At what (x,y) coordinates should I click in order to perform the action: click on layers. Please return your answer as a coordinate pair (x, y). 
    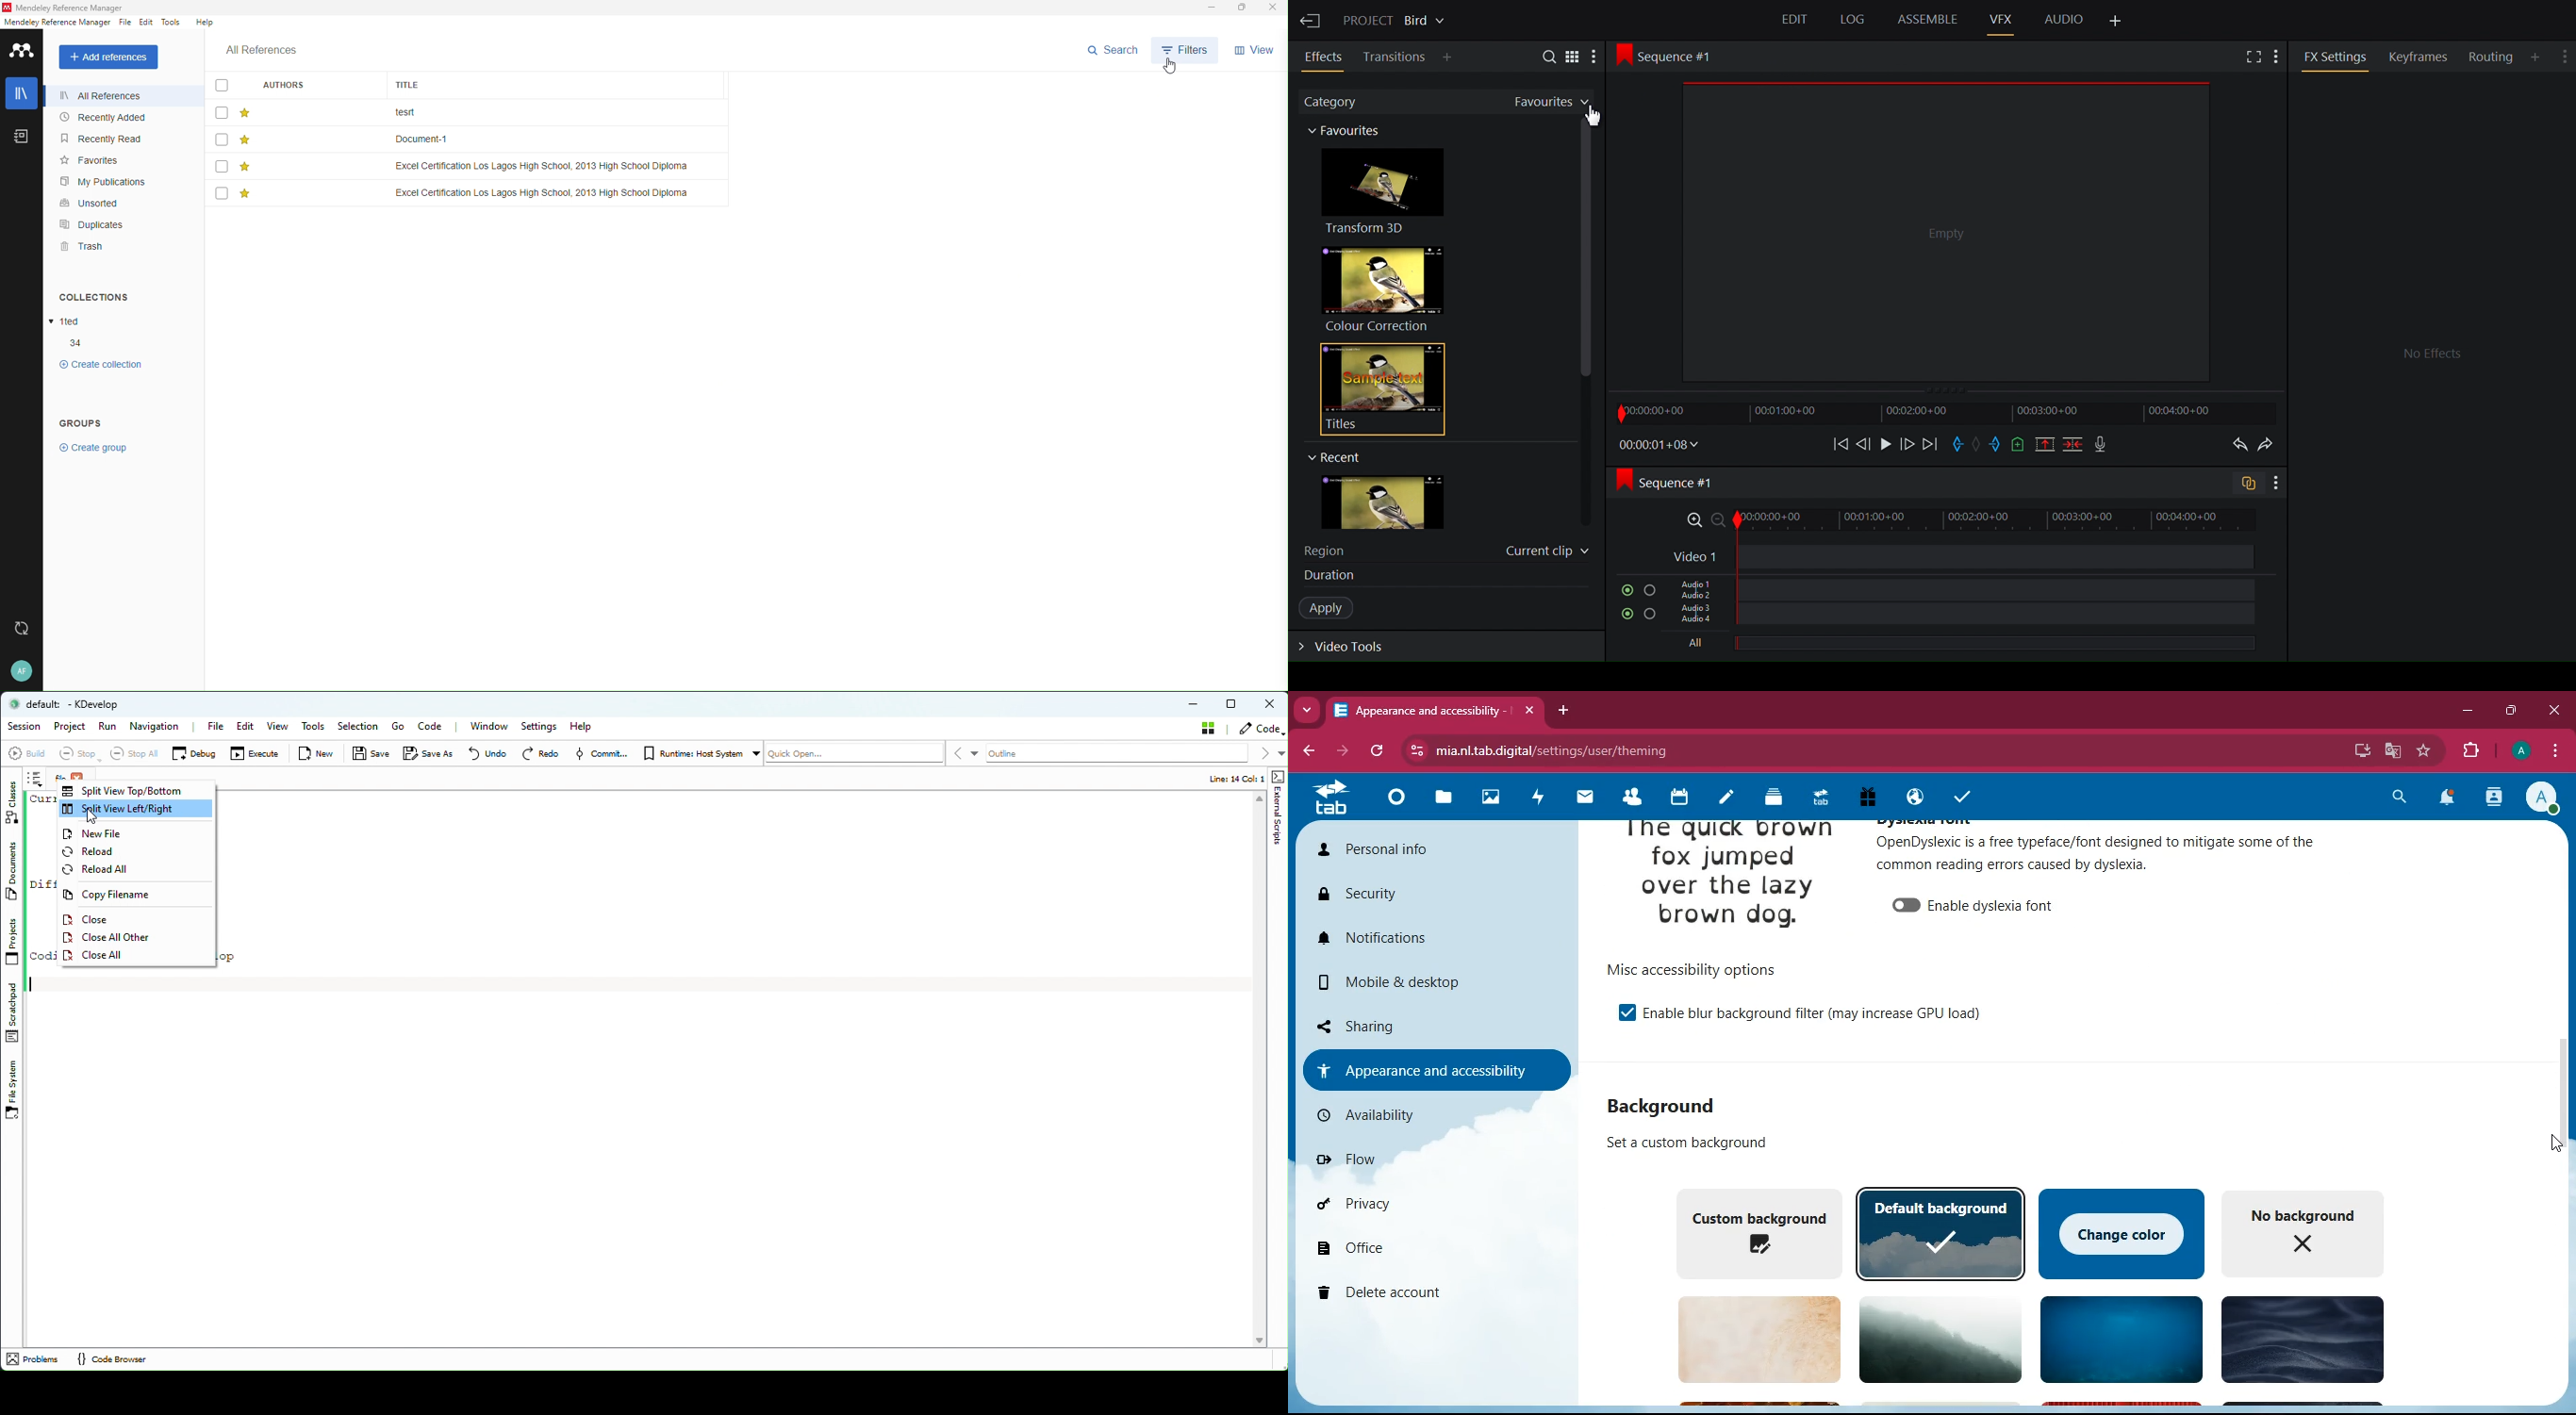
    Looking at the image, I should click on (1767, 798).